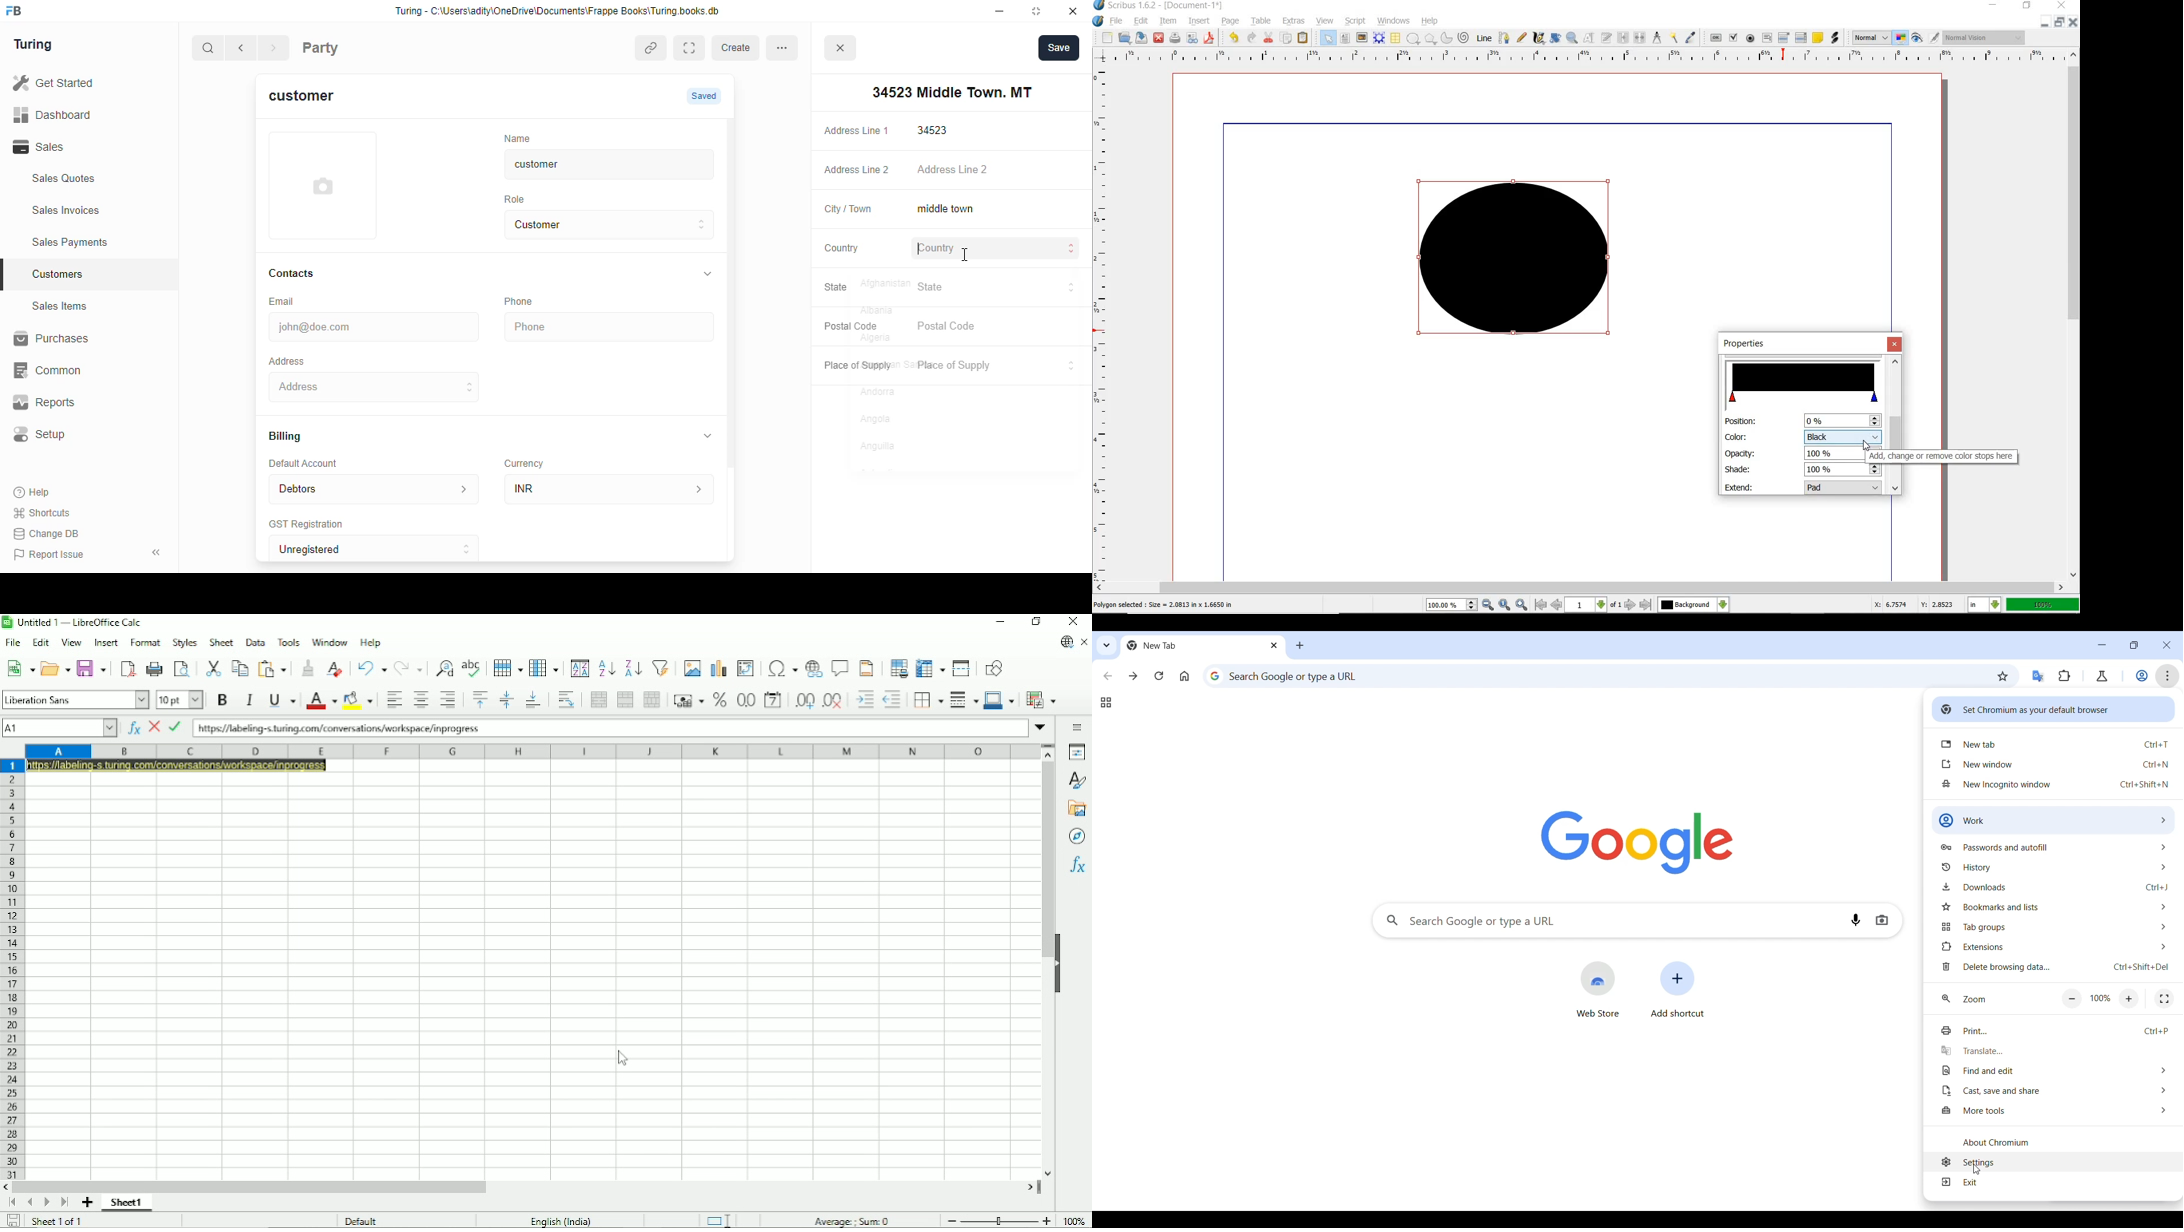 The width and height of the screenshot is (2184, 1232). I want to click on EDIT TEXT WITH STORY EDITOR, so click(1607, 38).